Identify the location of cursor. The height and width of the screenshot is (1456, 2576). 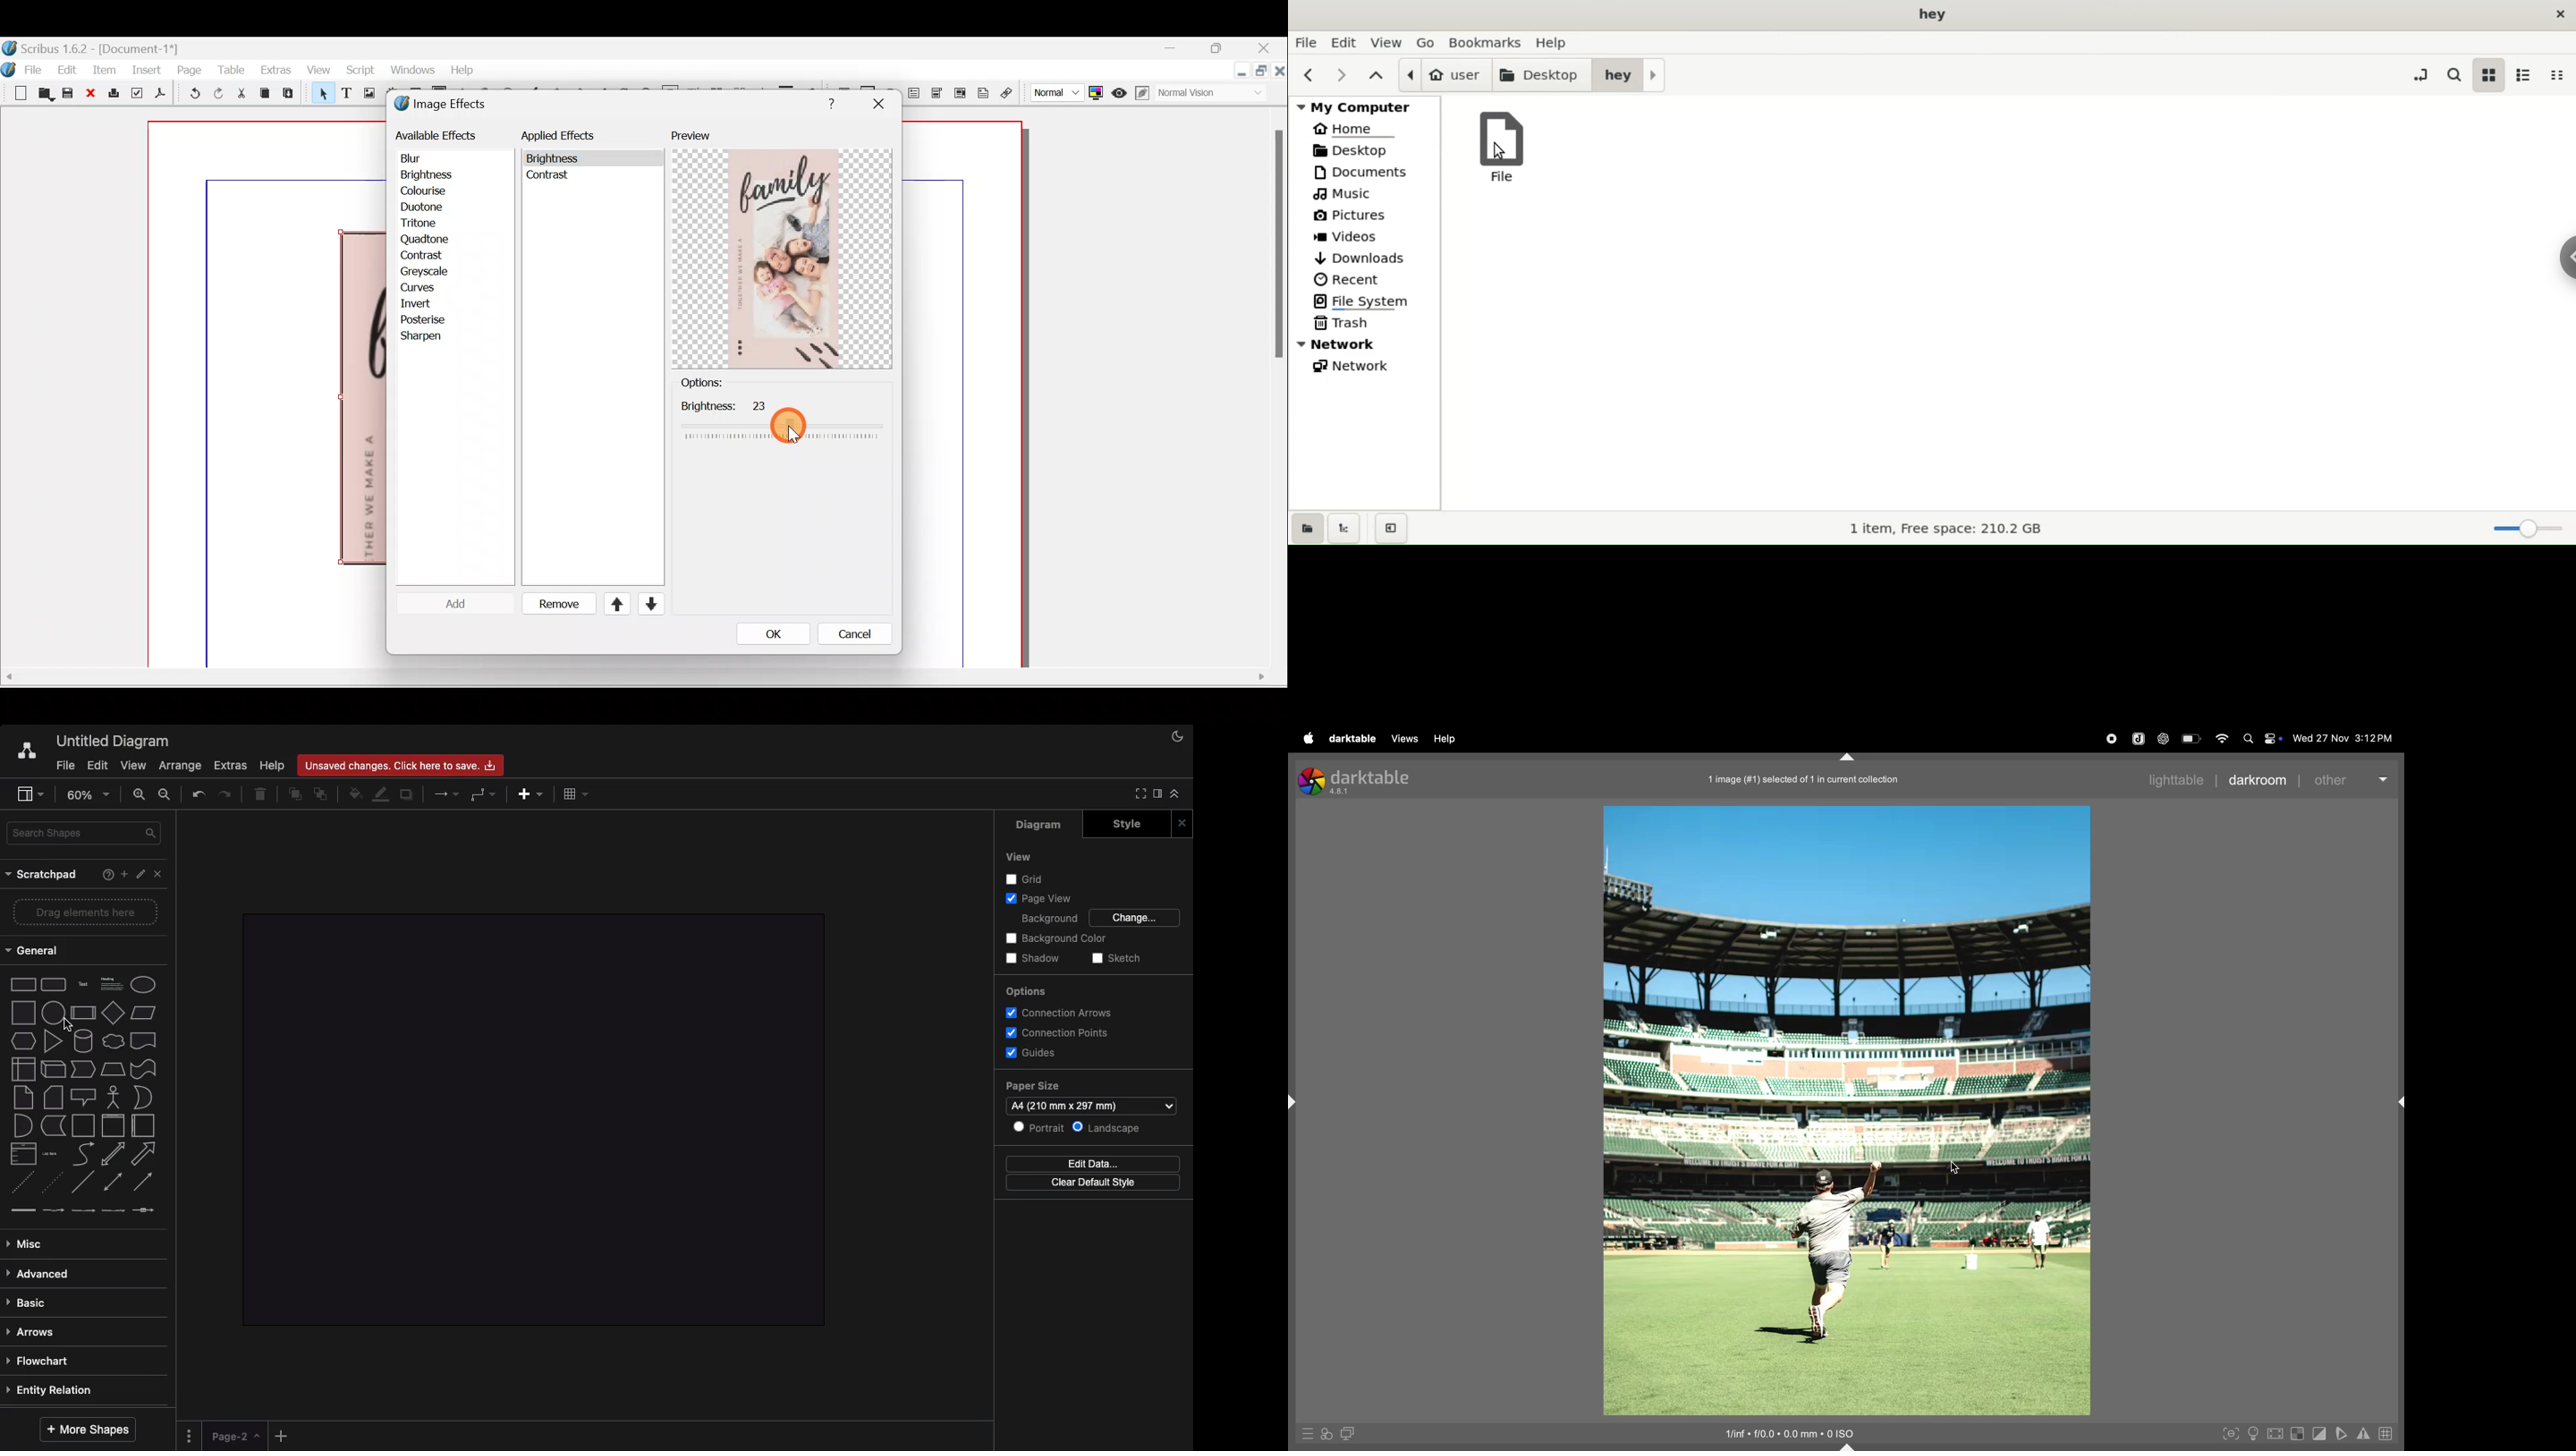
(790, 426).